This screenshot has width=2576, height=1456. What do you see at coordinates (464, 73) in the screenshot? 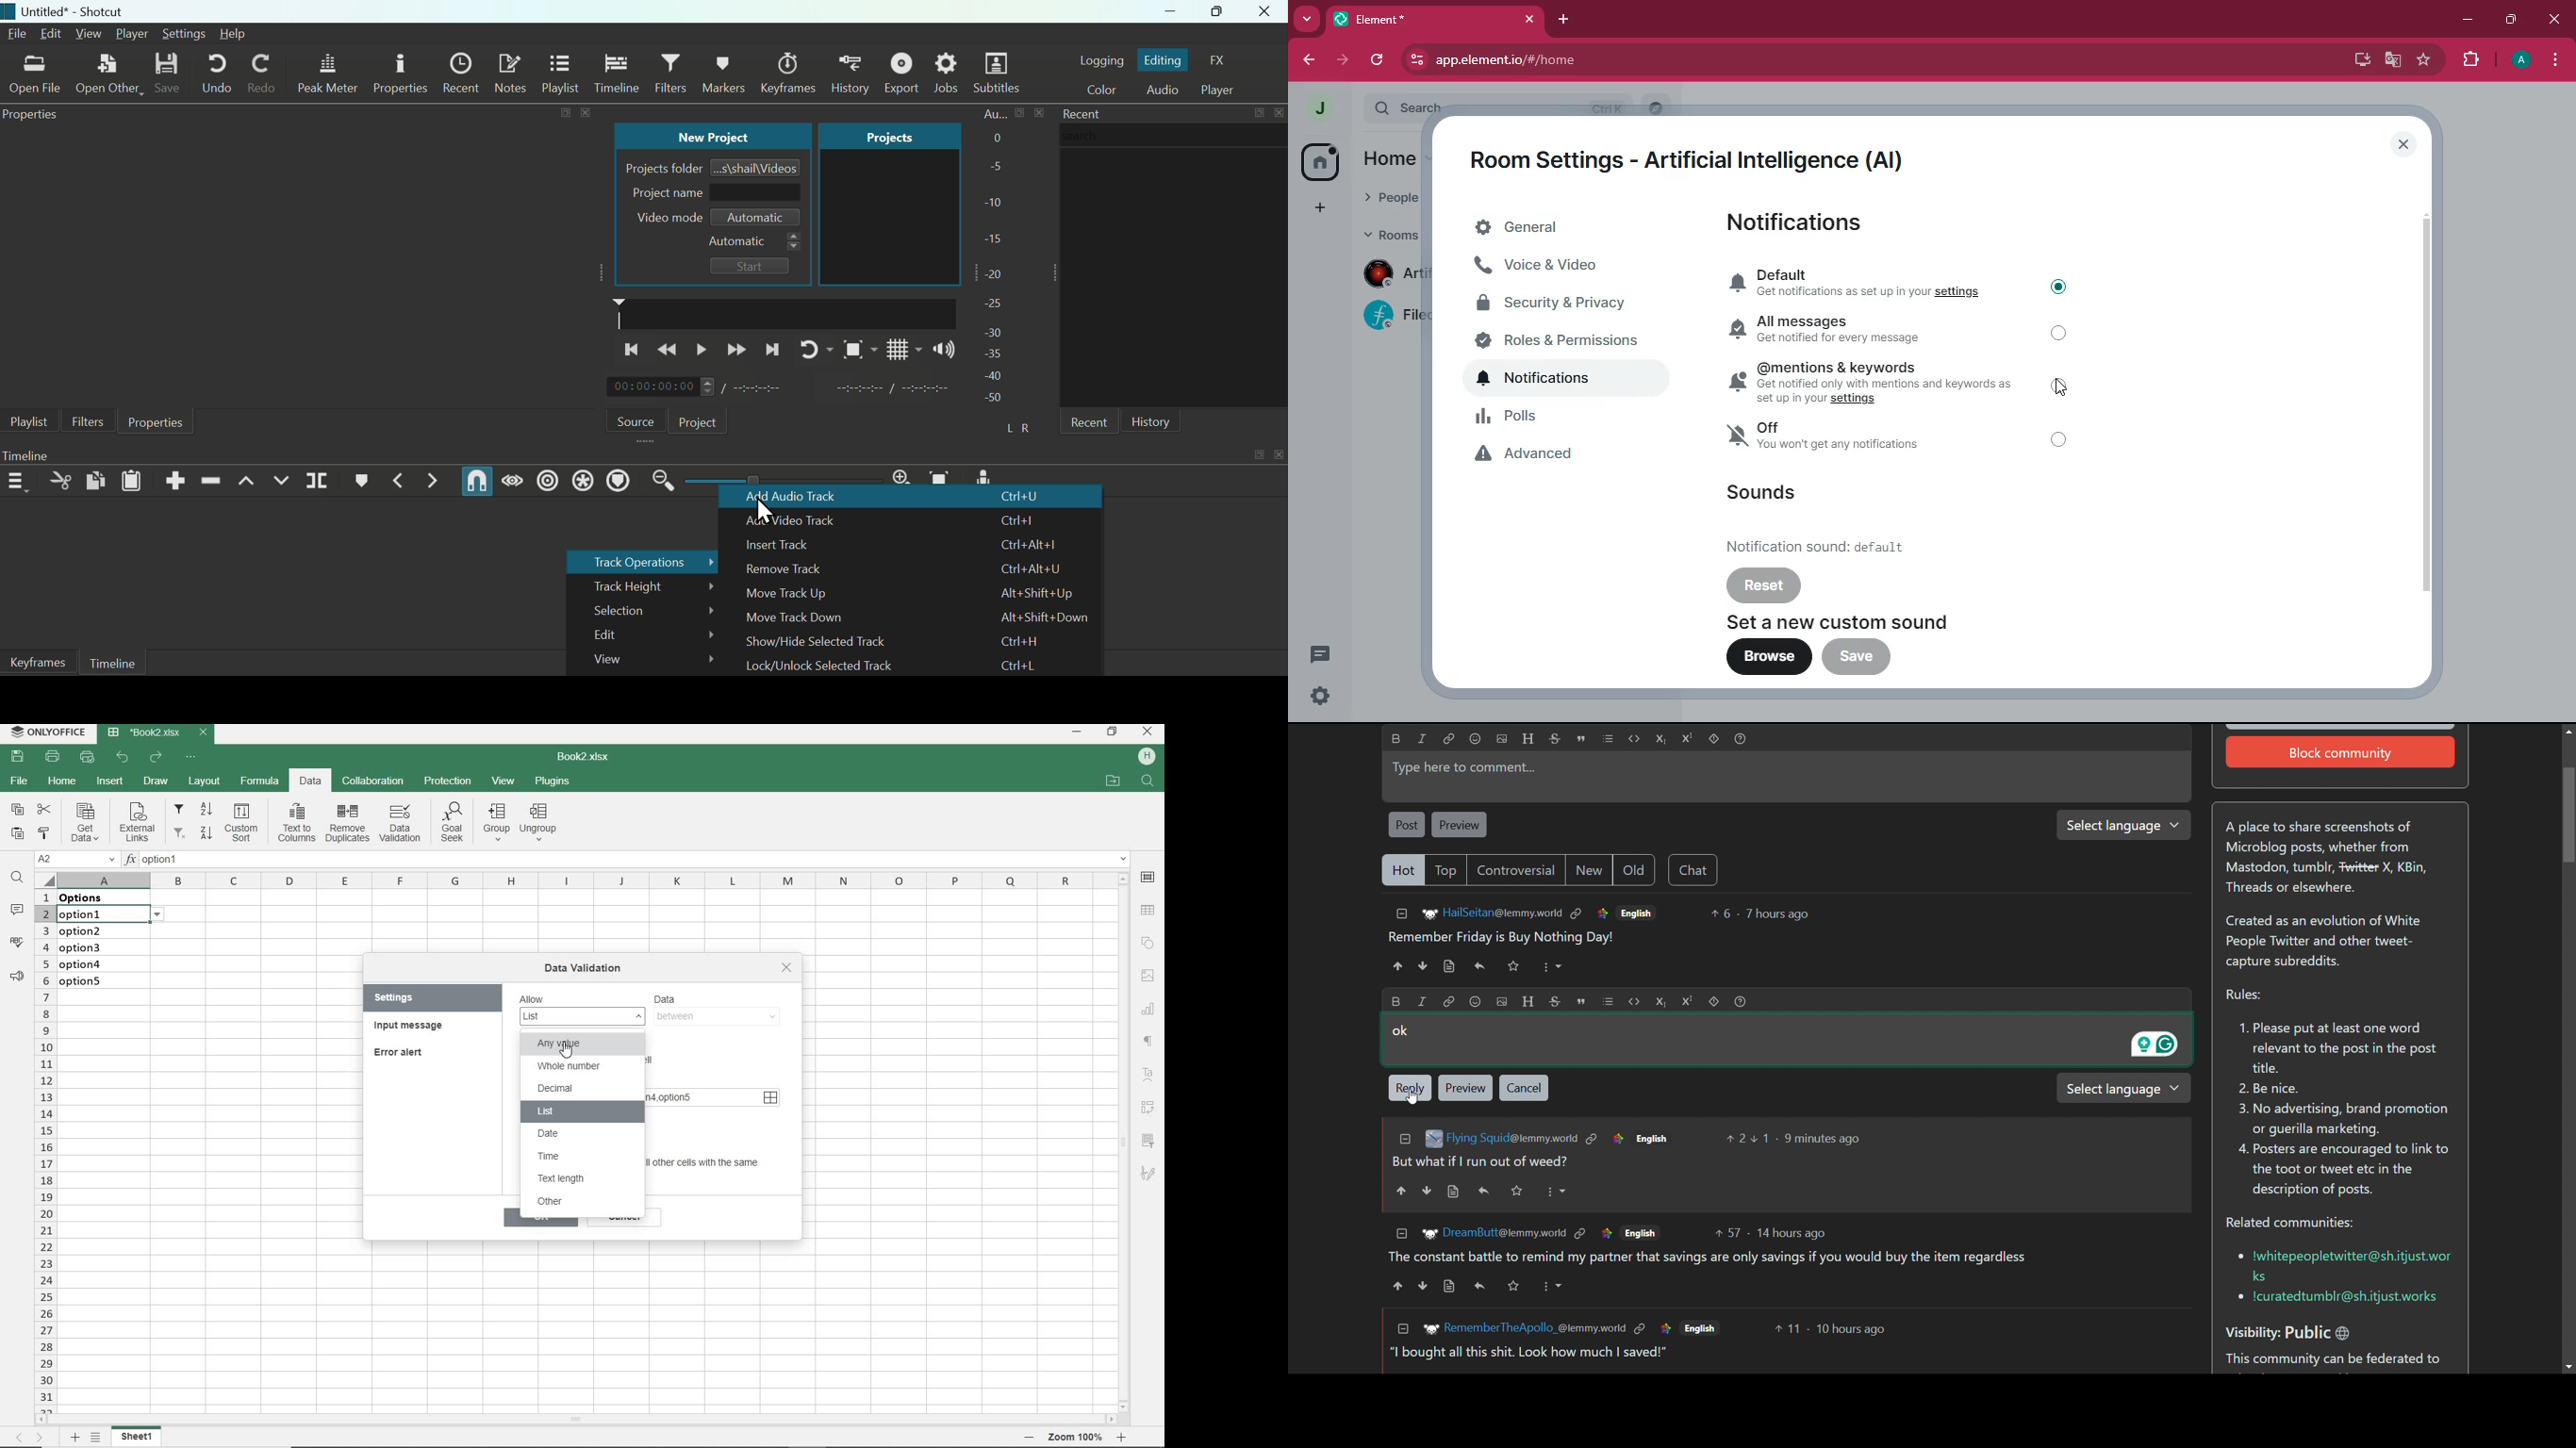
I see `Recent` at bounding box center [464, 73].